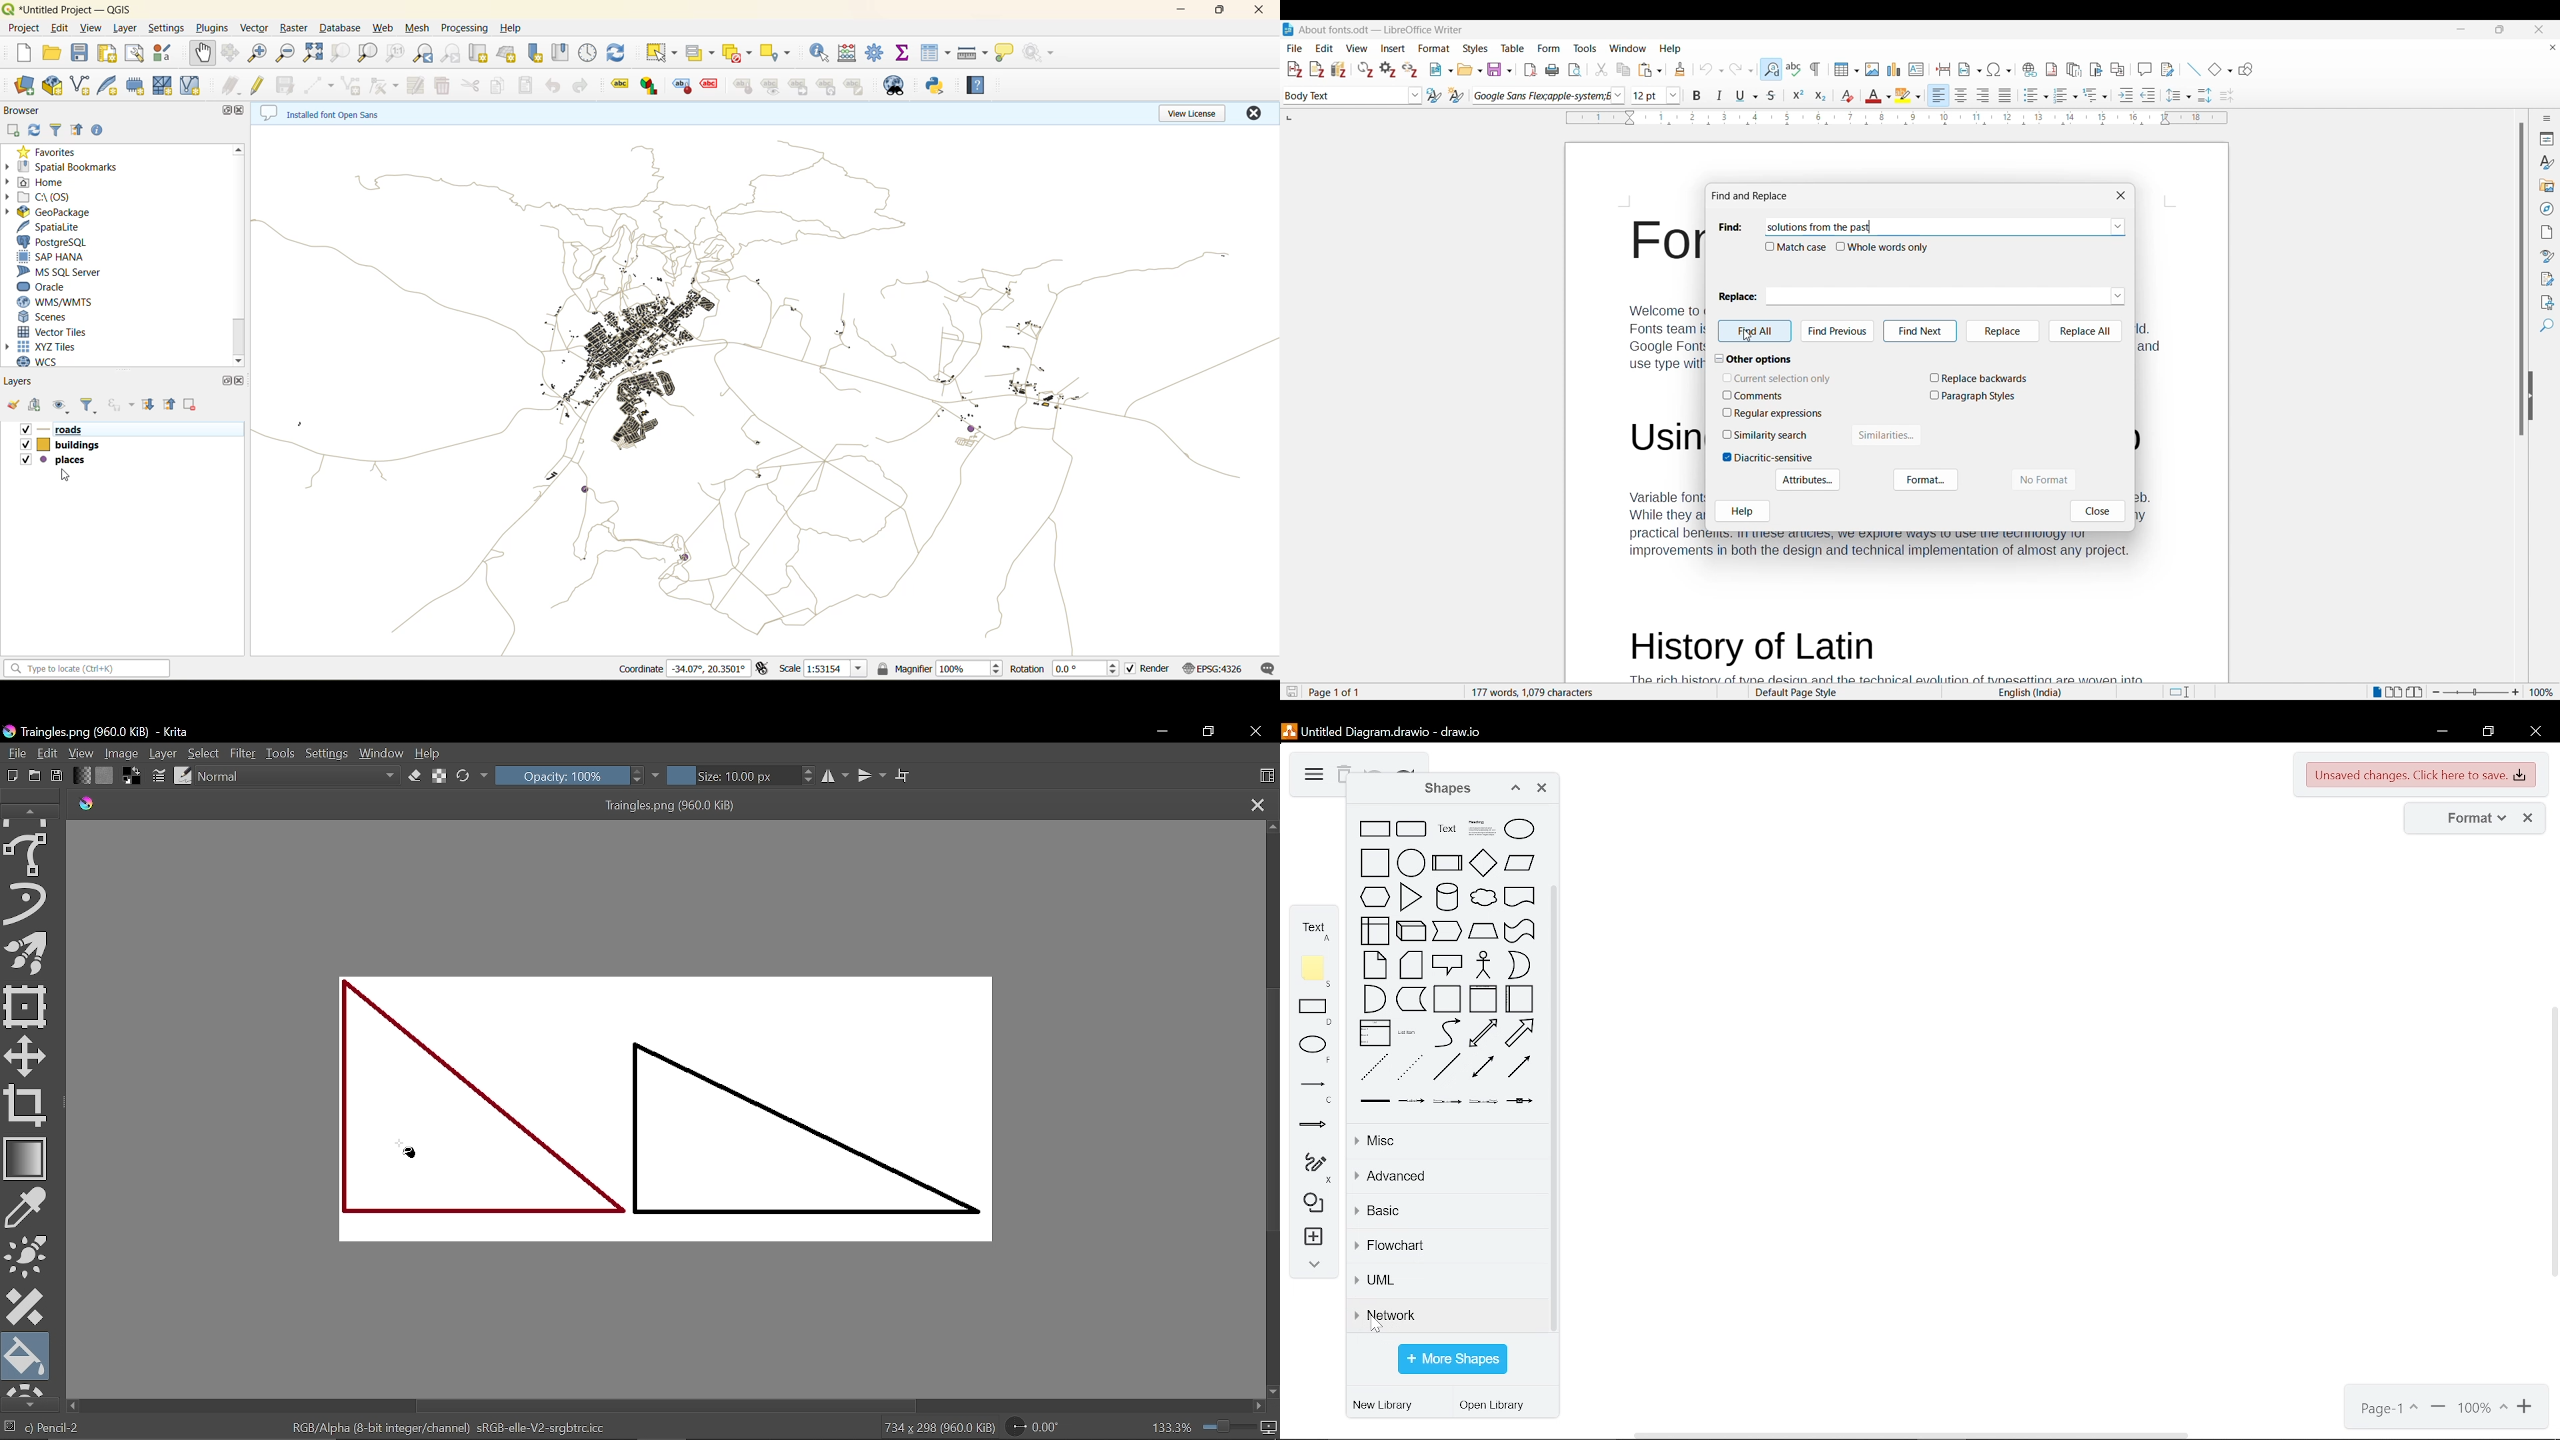 Image resolution: width=2576 pixels, height=1456 pixels. What do you see at coordinates (1482, 828) in the screenshot?
I see `heading` at bounding box center [1482, 828].